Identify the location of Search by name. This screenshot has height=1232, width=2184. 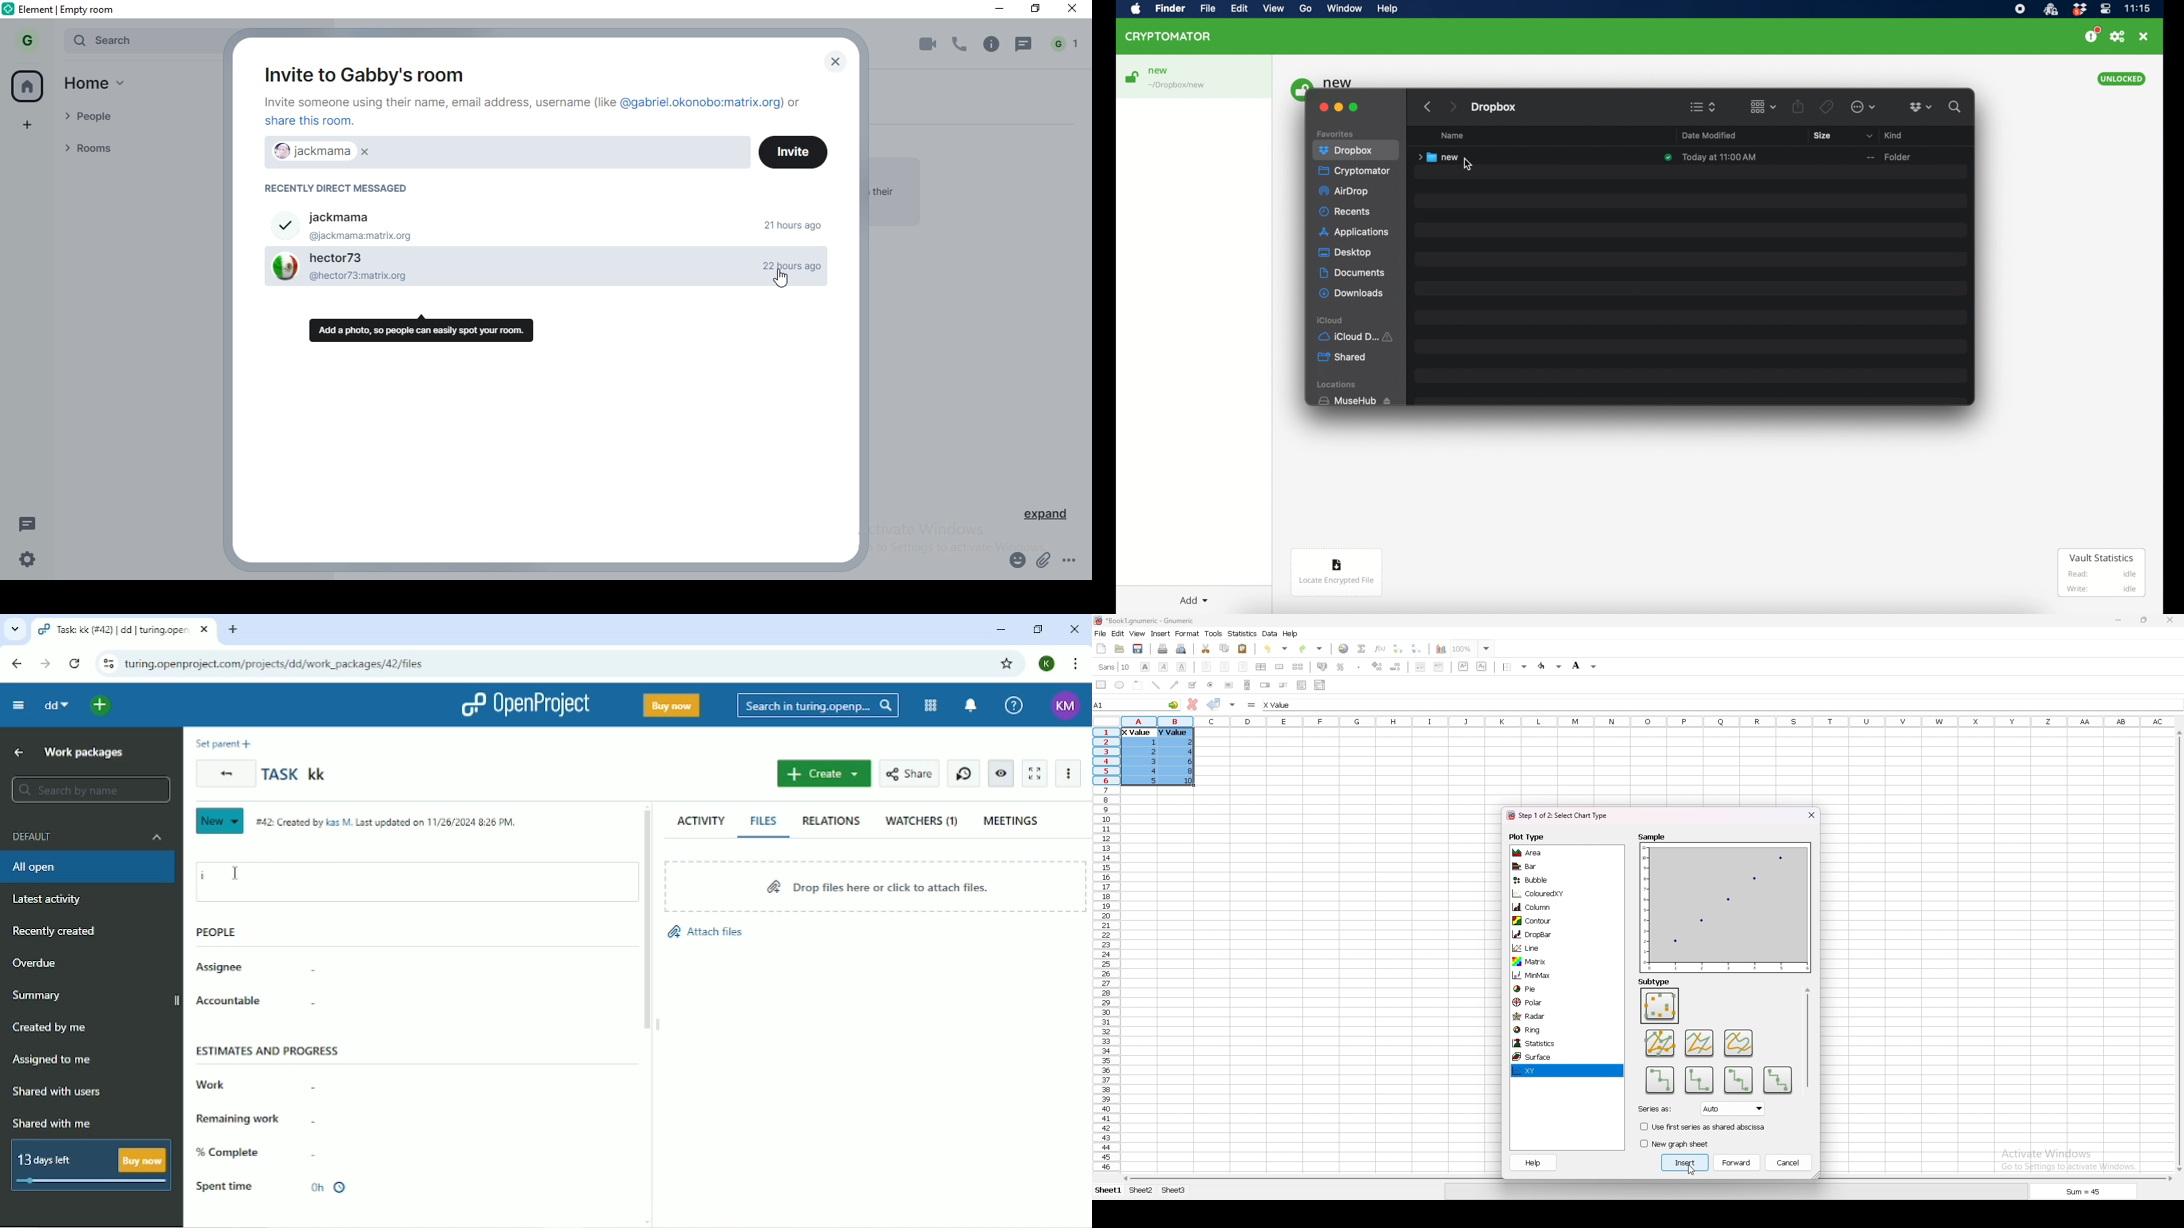
(90, 789).